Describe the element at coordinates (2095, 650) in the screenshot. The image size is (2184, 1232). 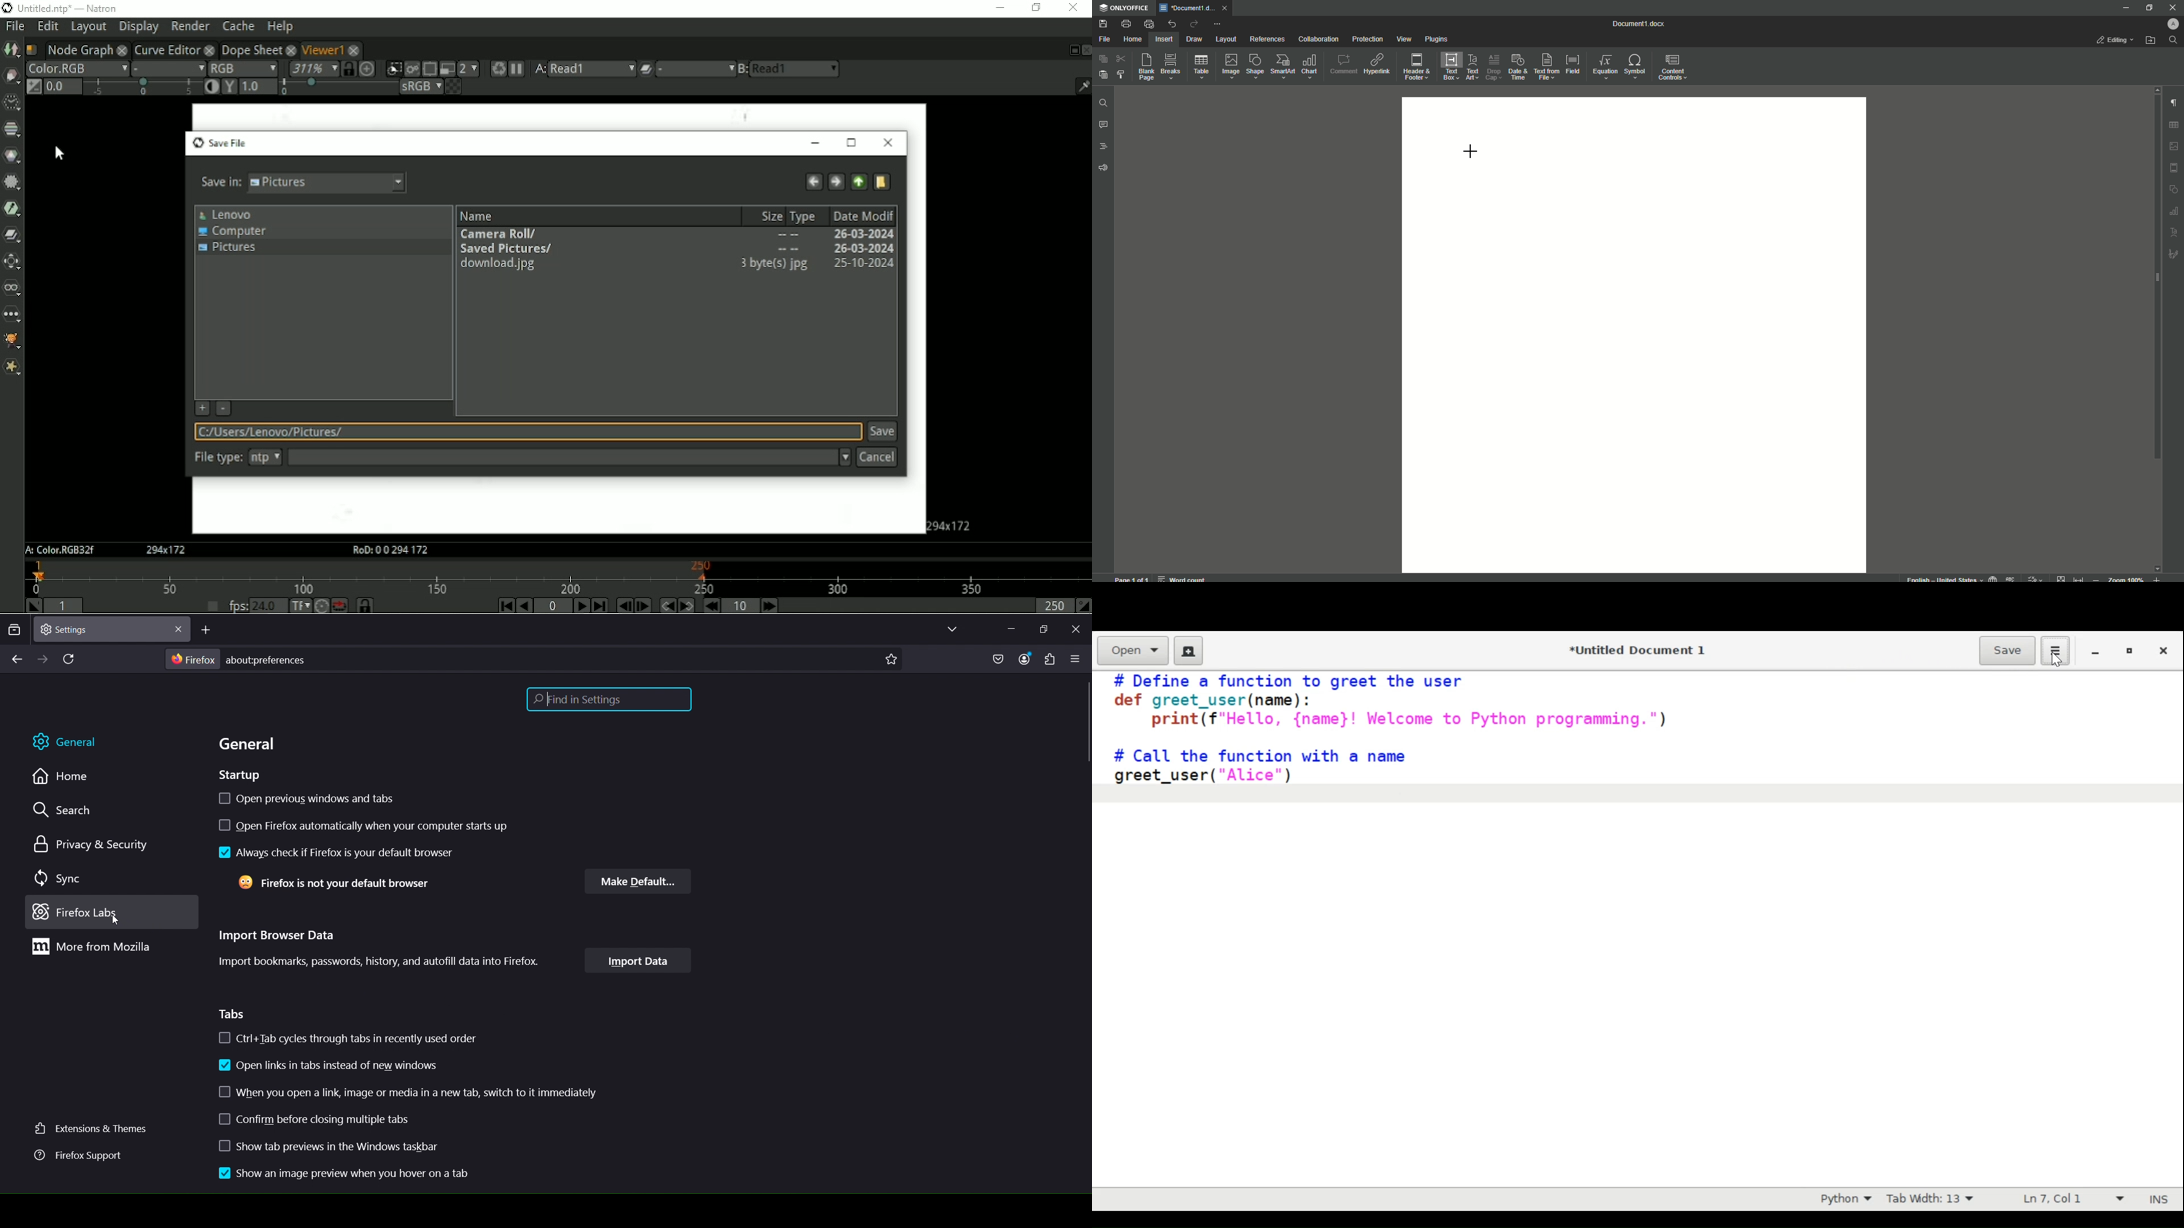
I see `Minimize` at that location.